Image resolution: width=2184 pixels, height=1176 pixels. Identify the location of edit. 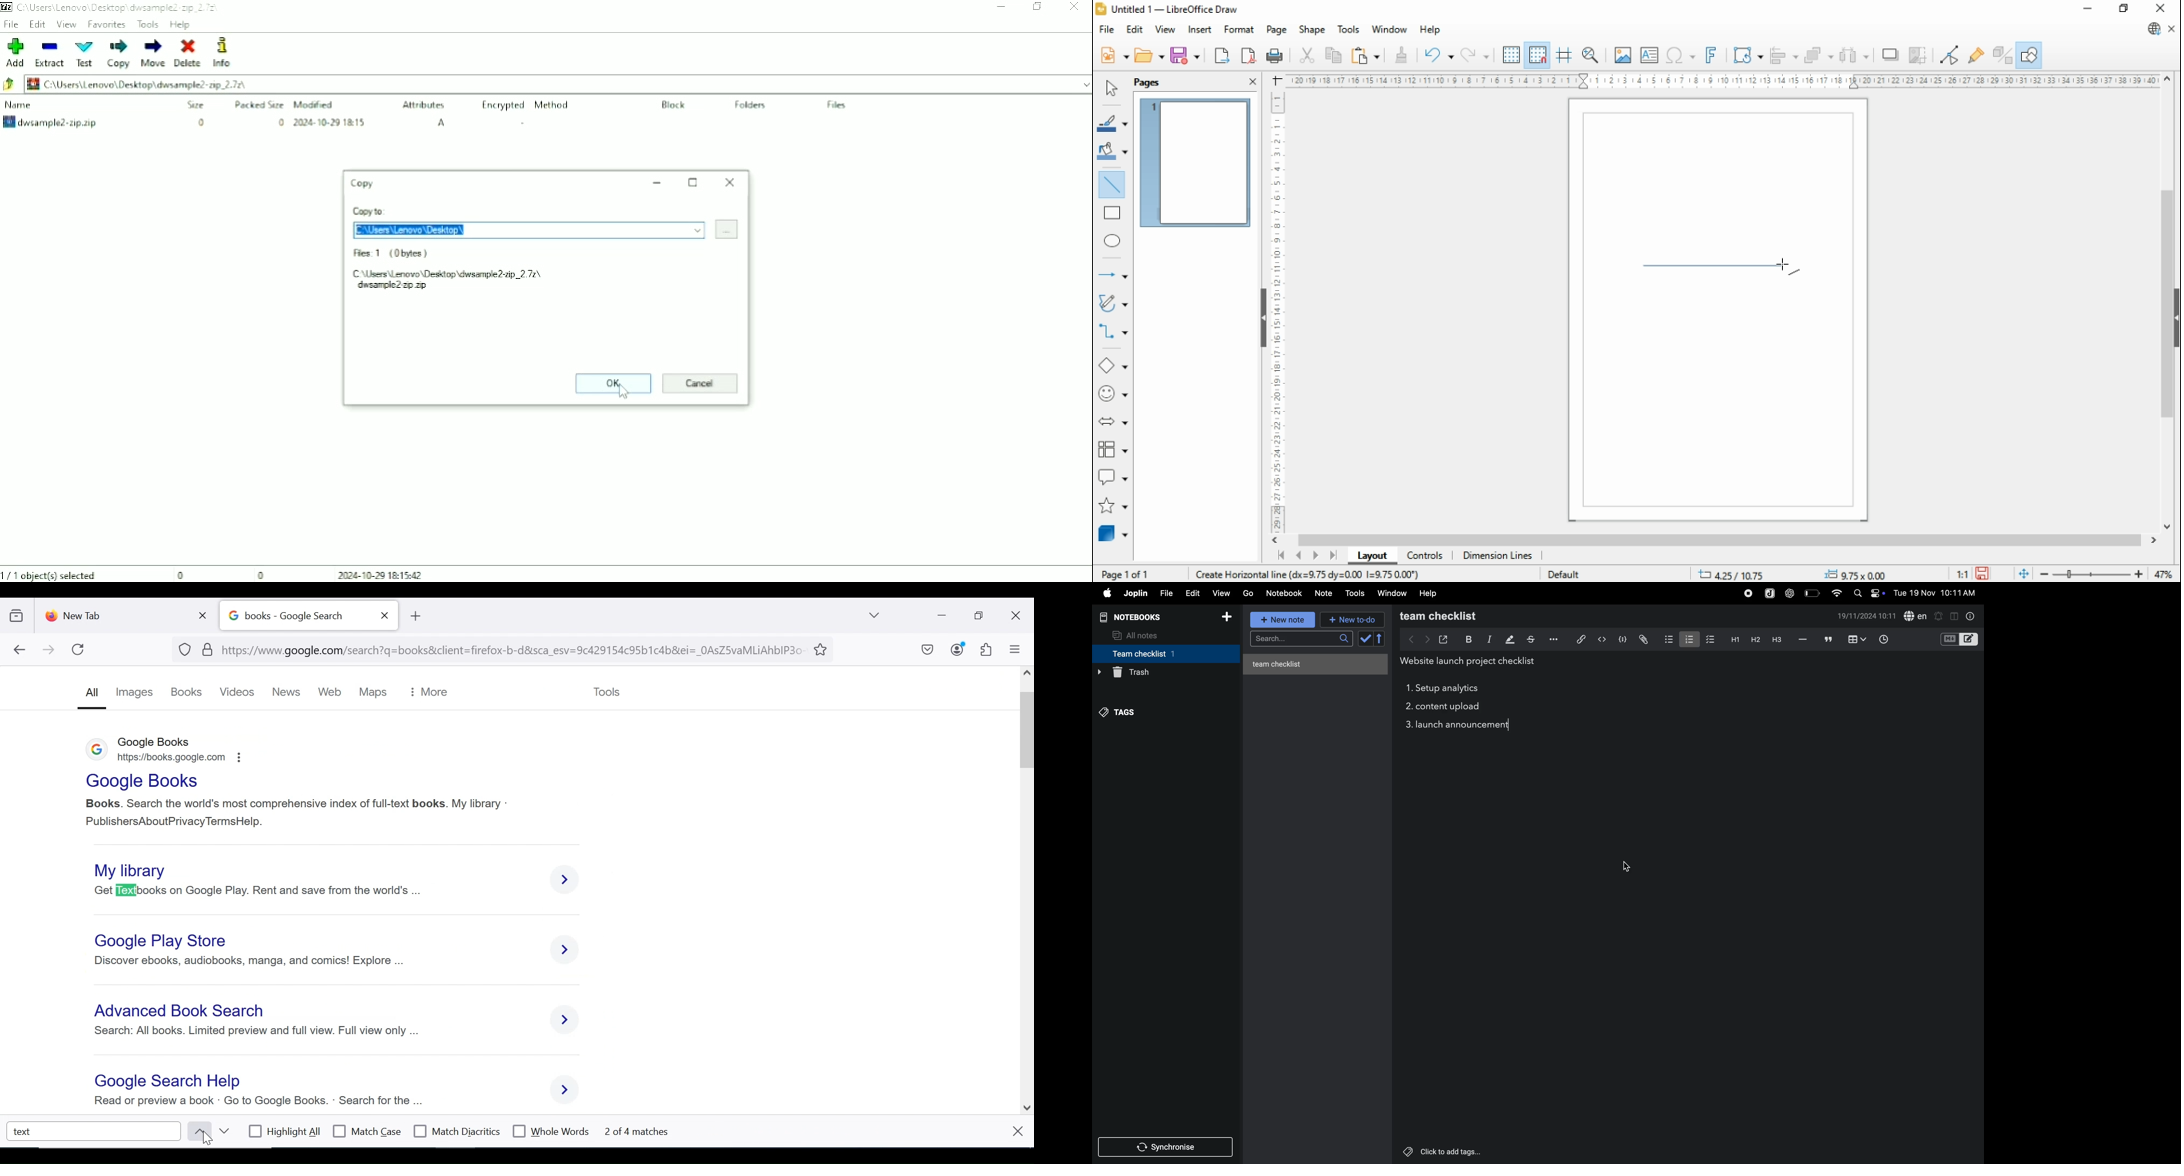
(1192, 592).